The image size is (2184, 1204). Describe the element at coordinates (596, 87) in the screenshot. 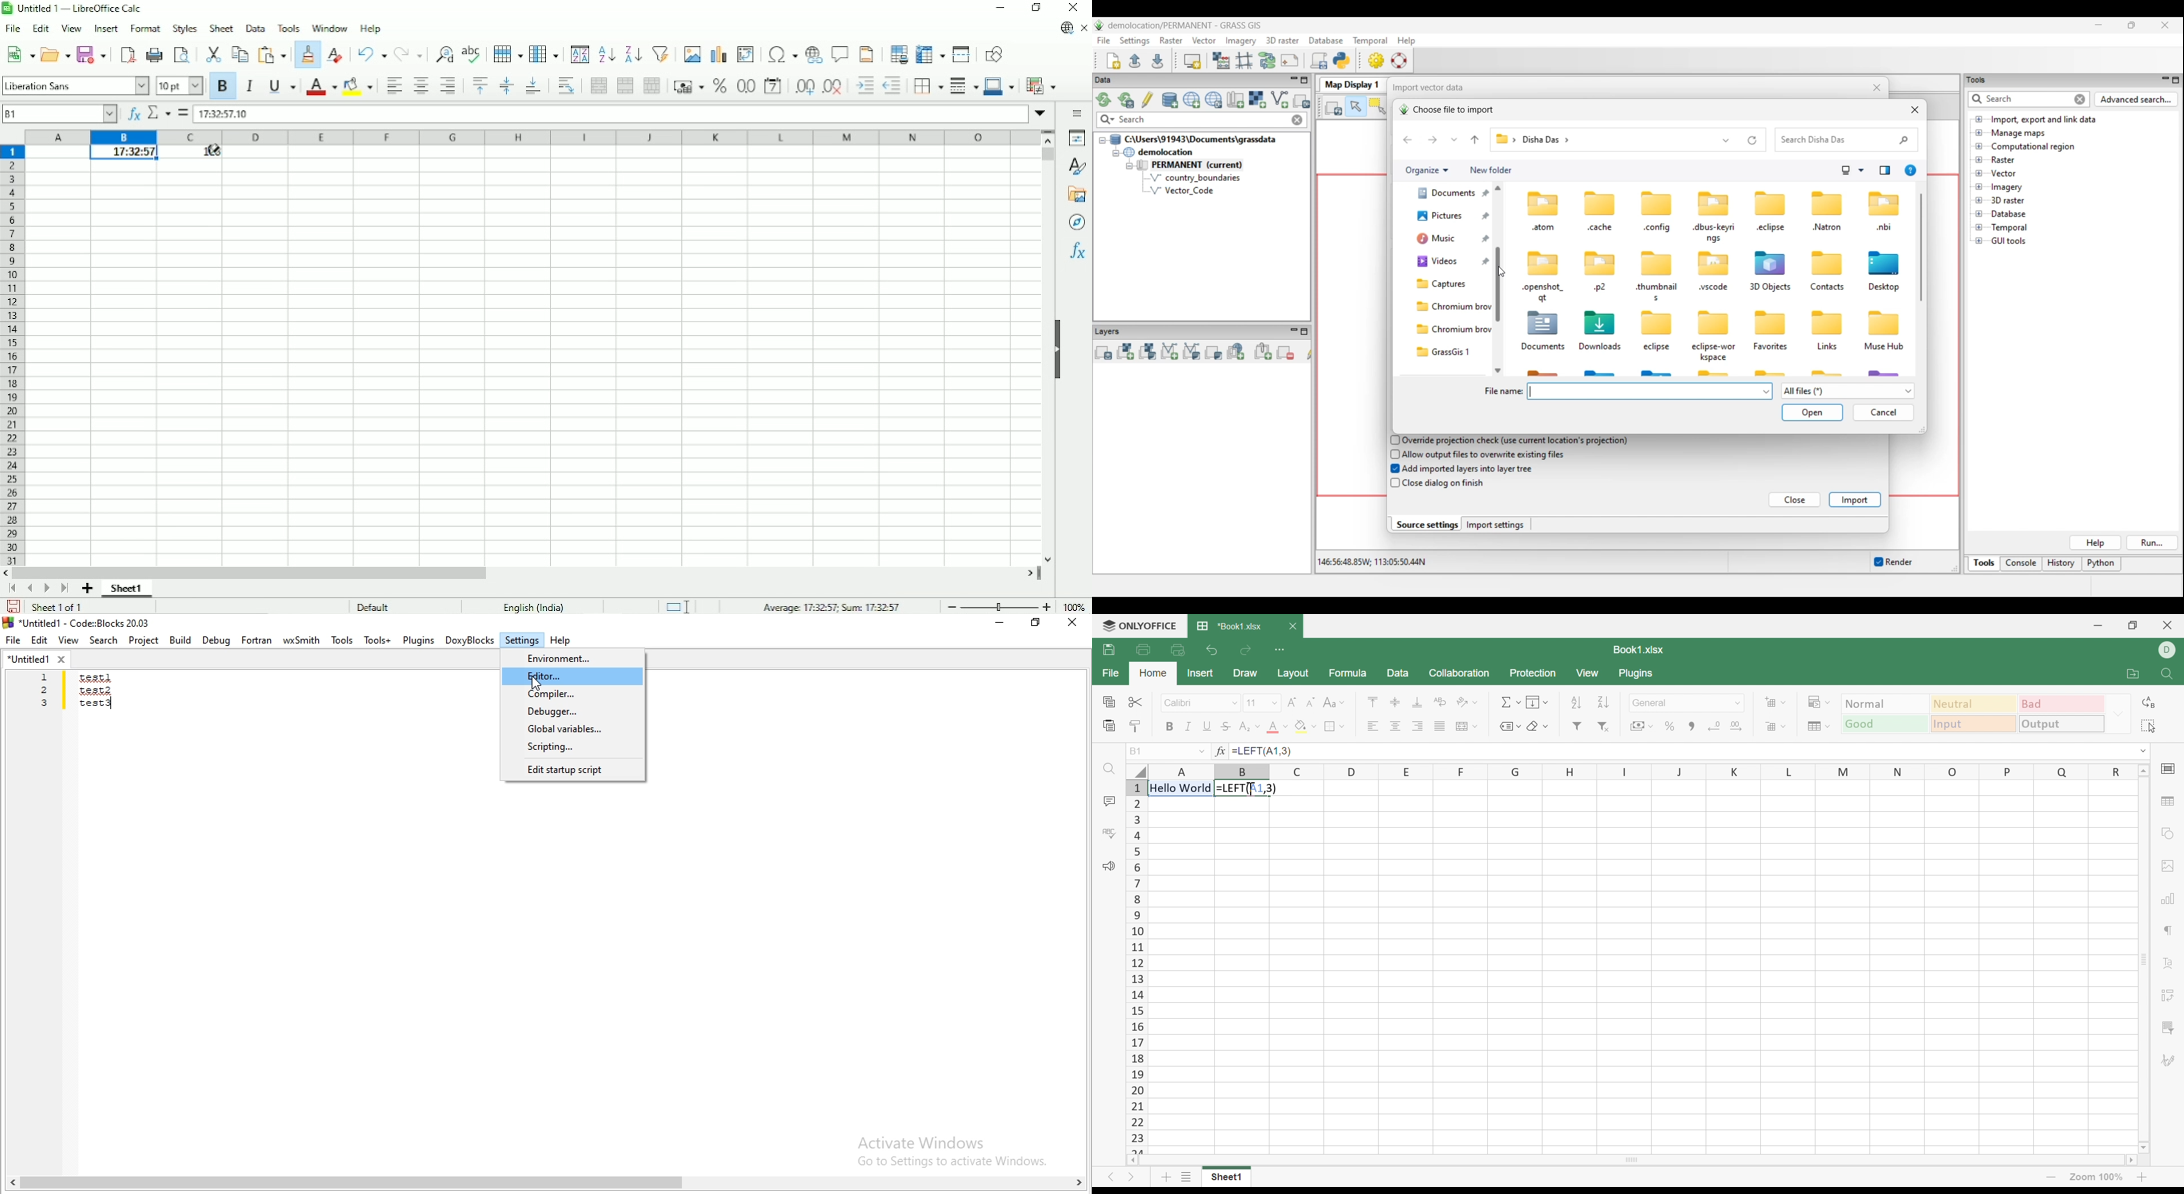

I see `Merge and center` at that location.